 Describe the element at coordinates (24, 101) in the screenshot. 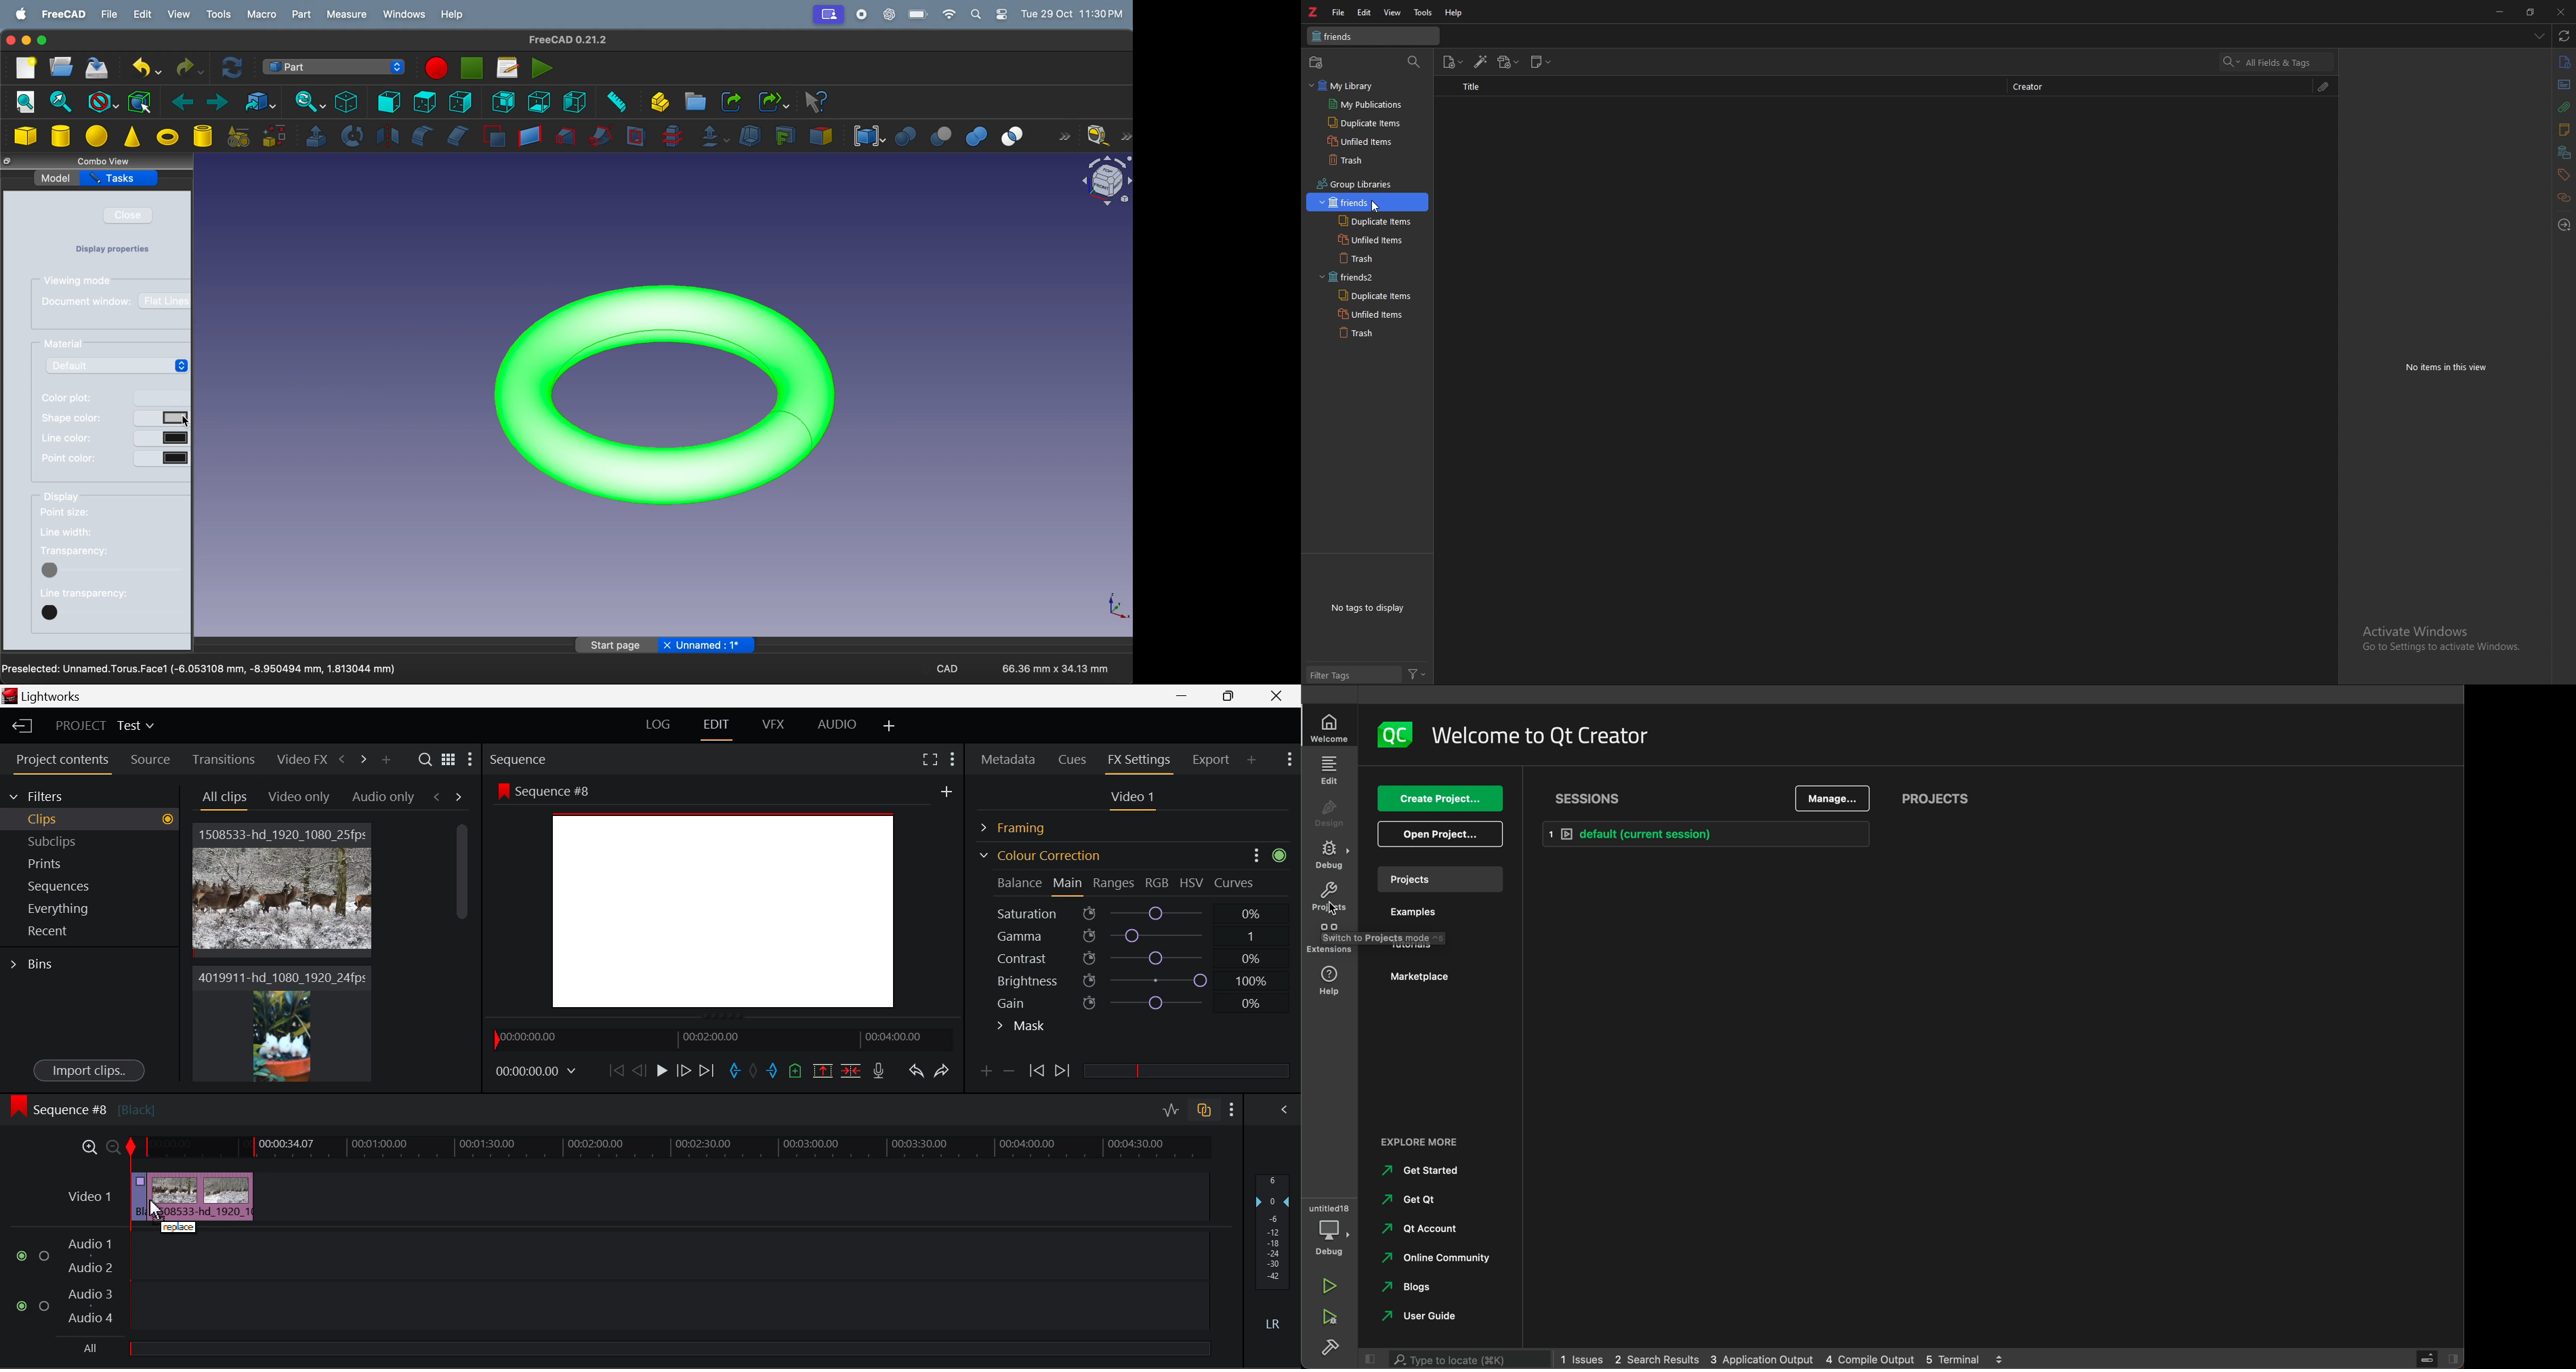

I see `fit all` at that location.